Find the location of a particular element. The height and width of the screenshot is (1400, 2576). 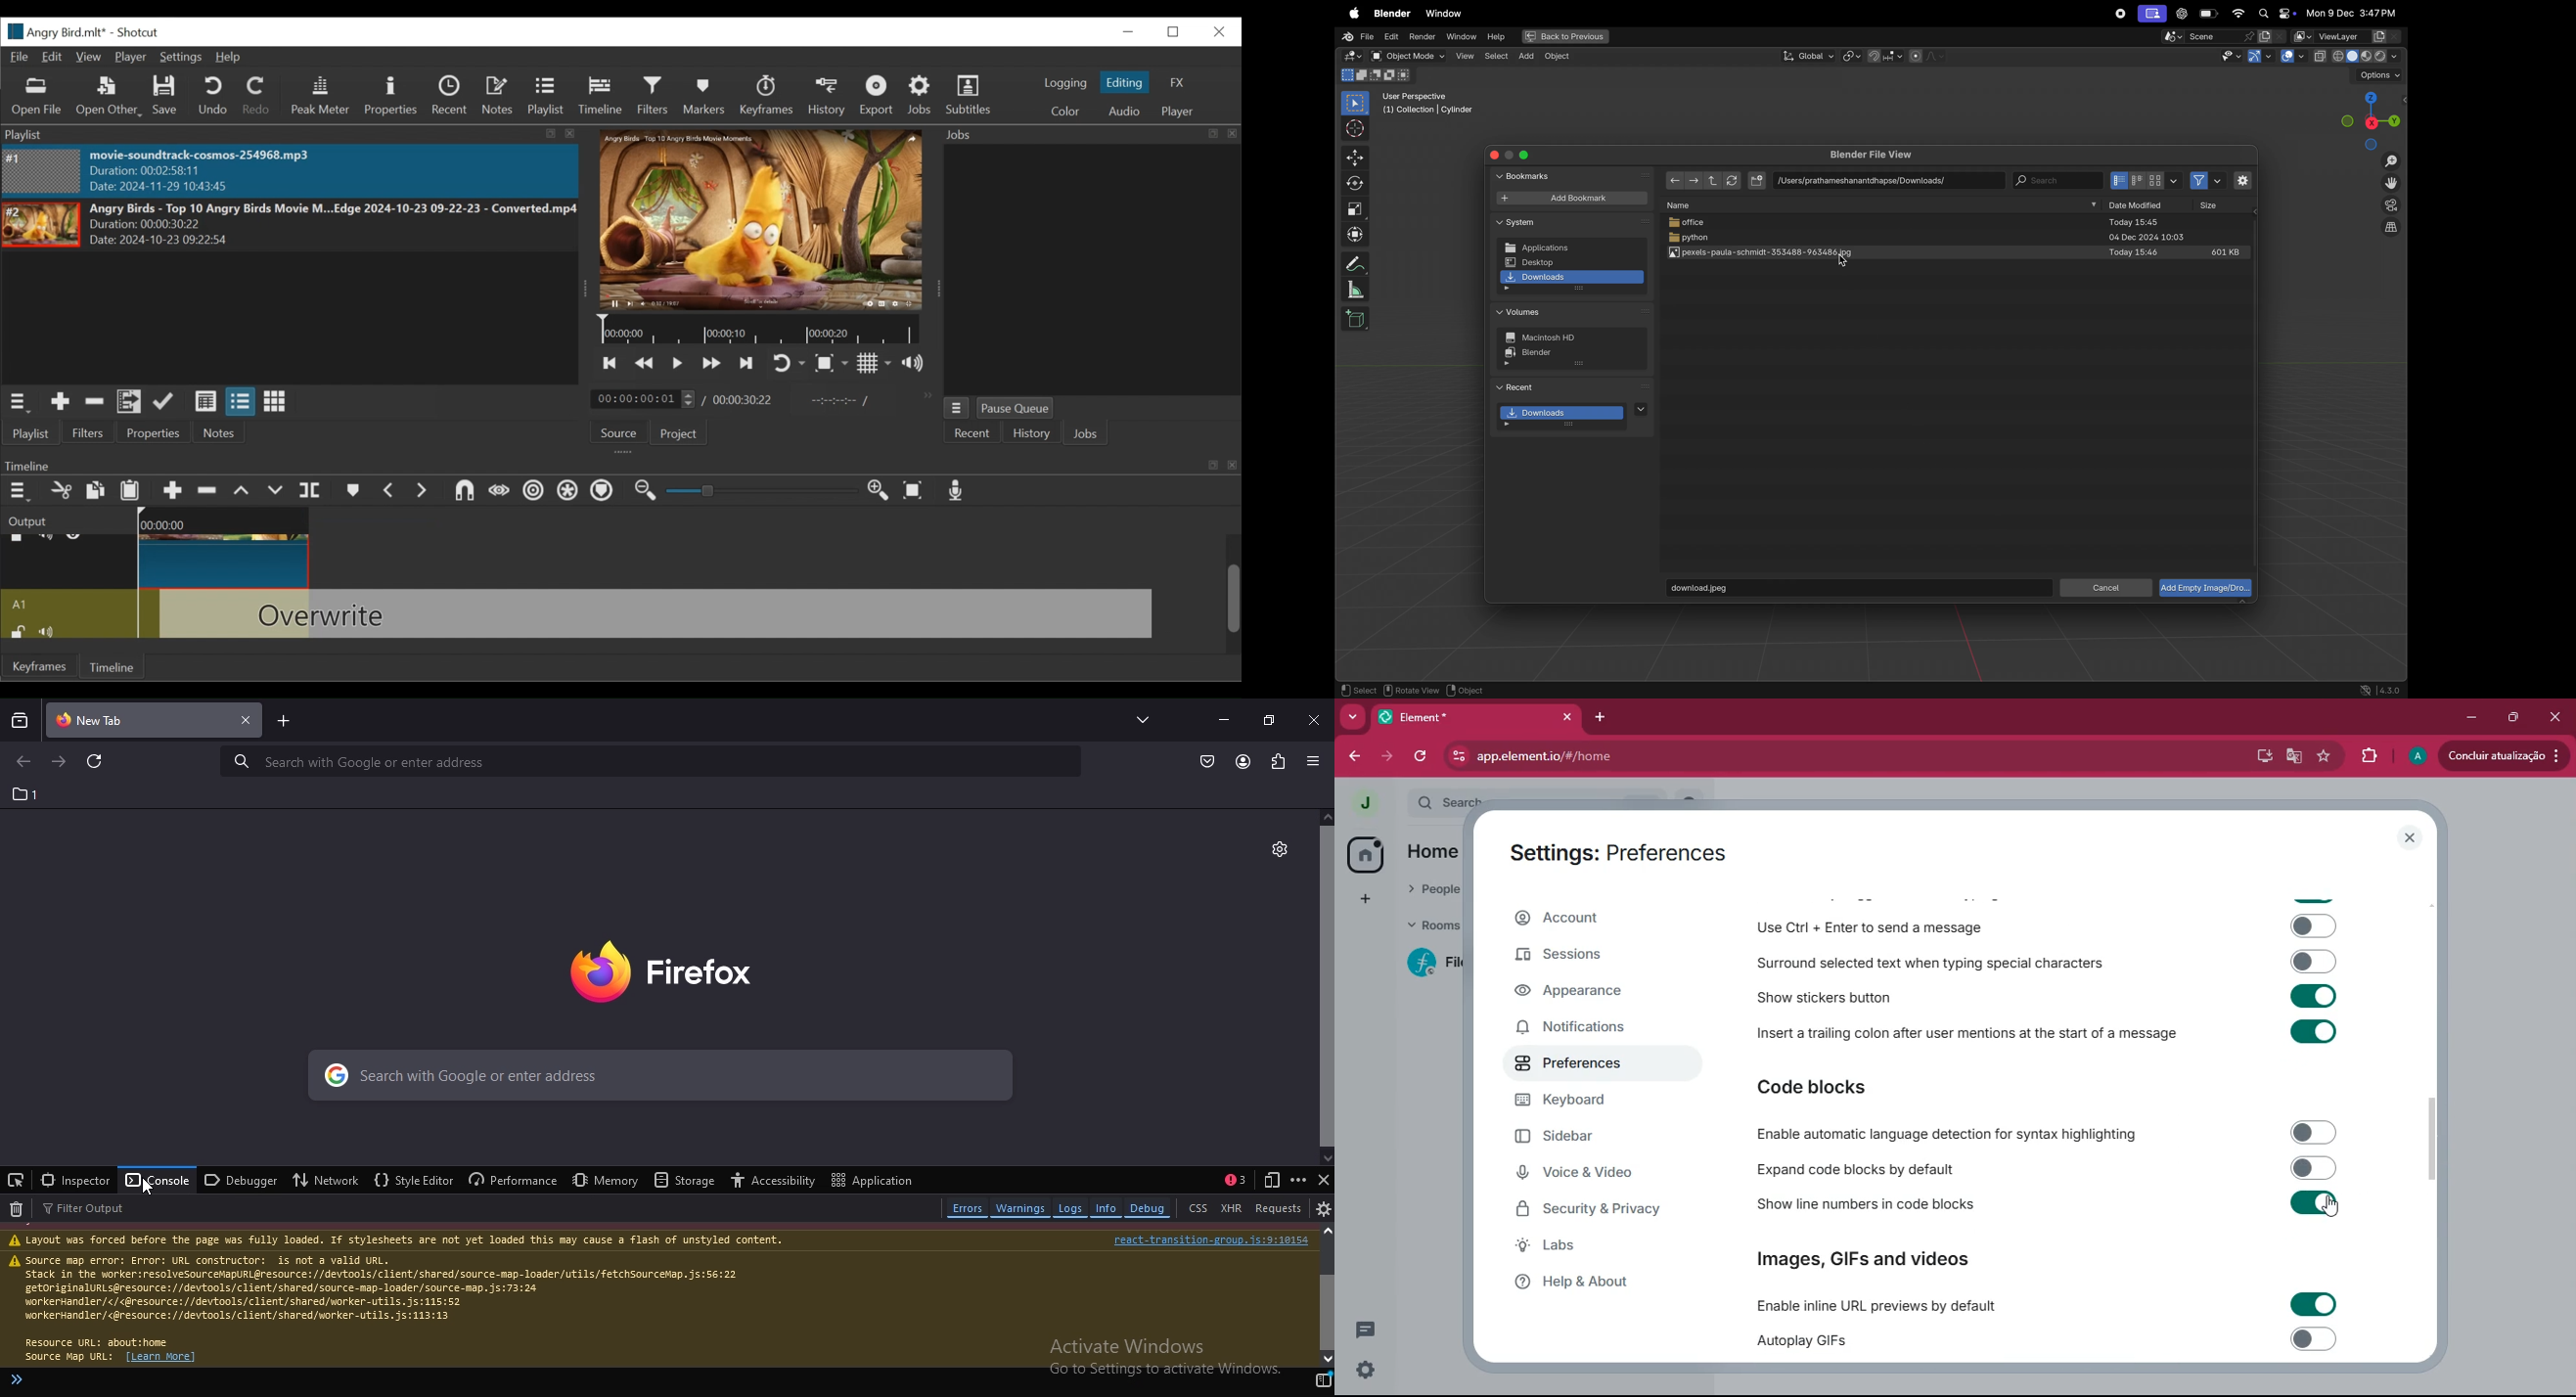

forward is located at coordinates (1391, 756).